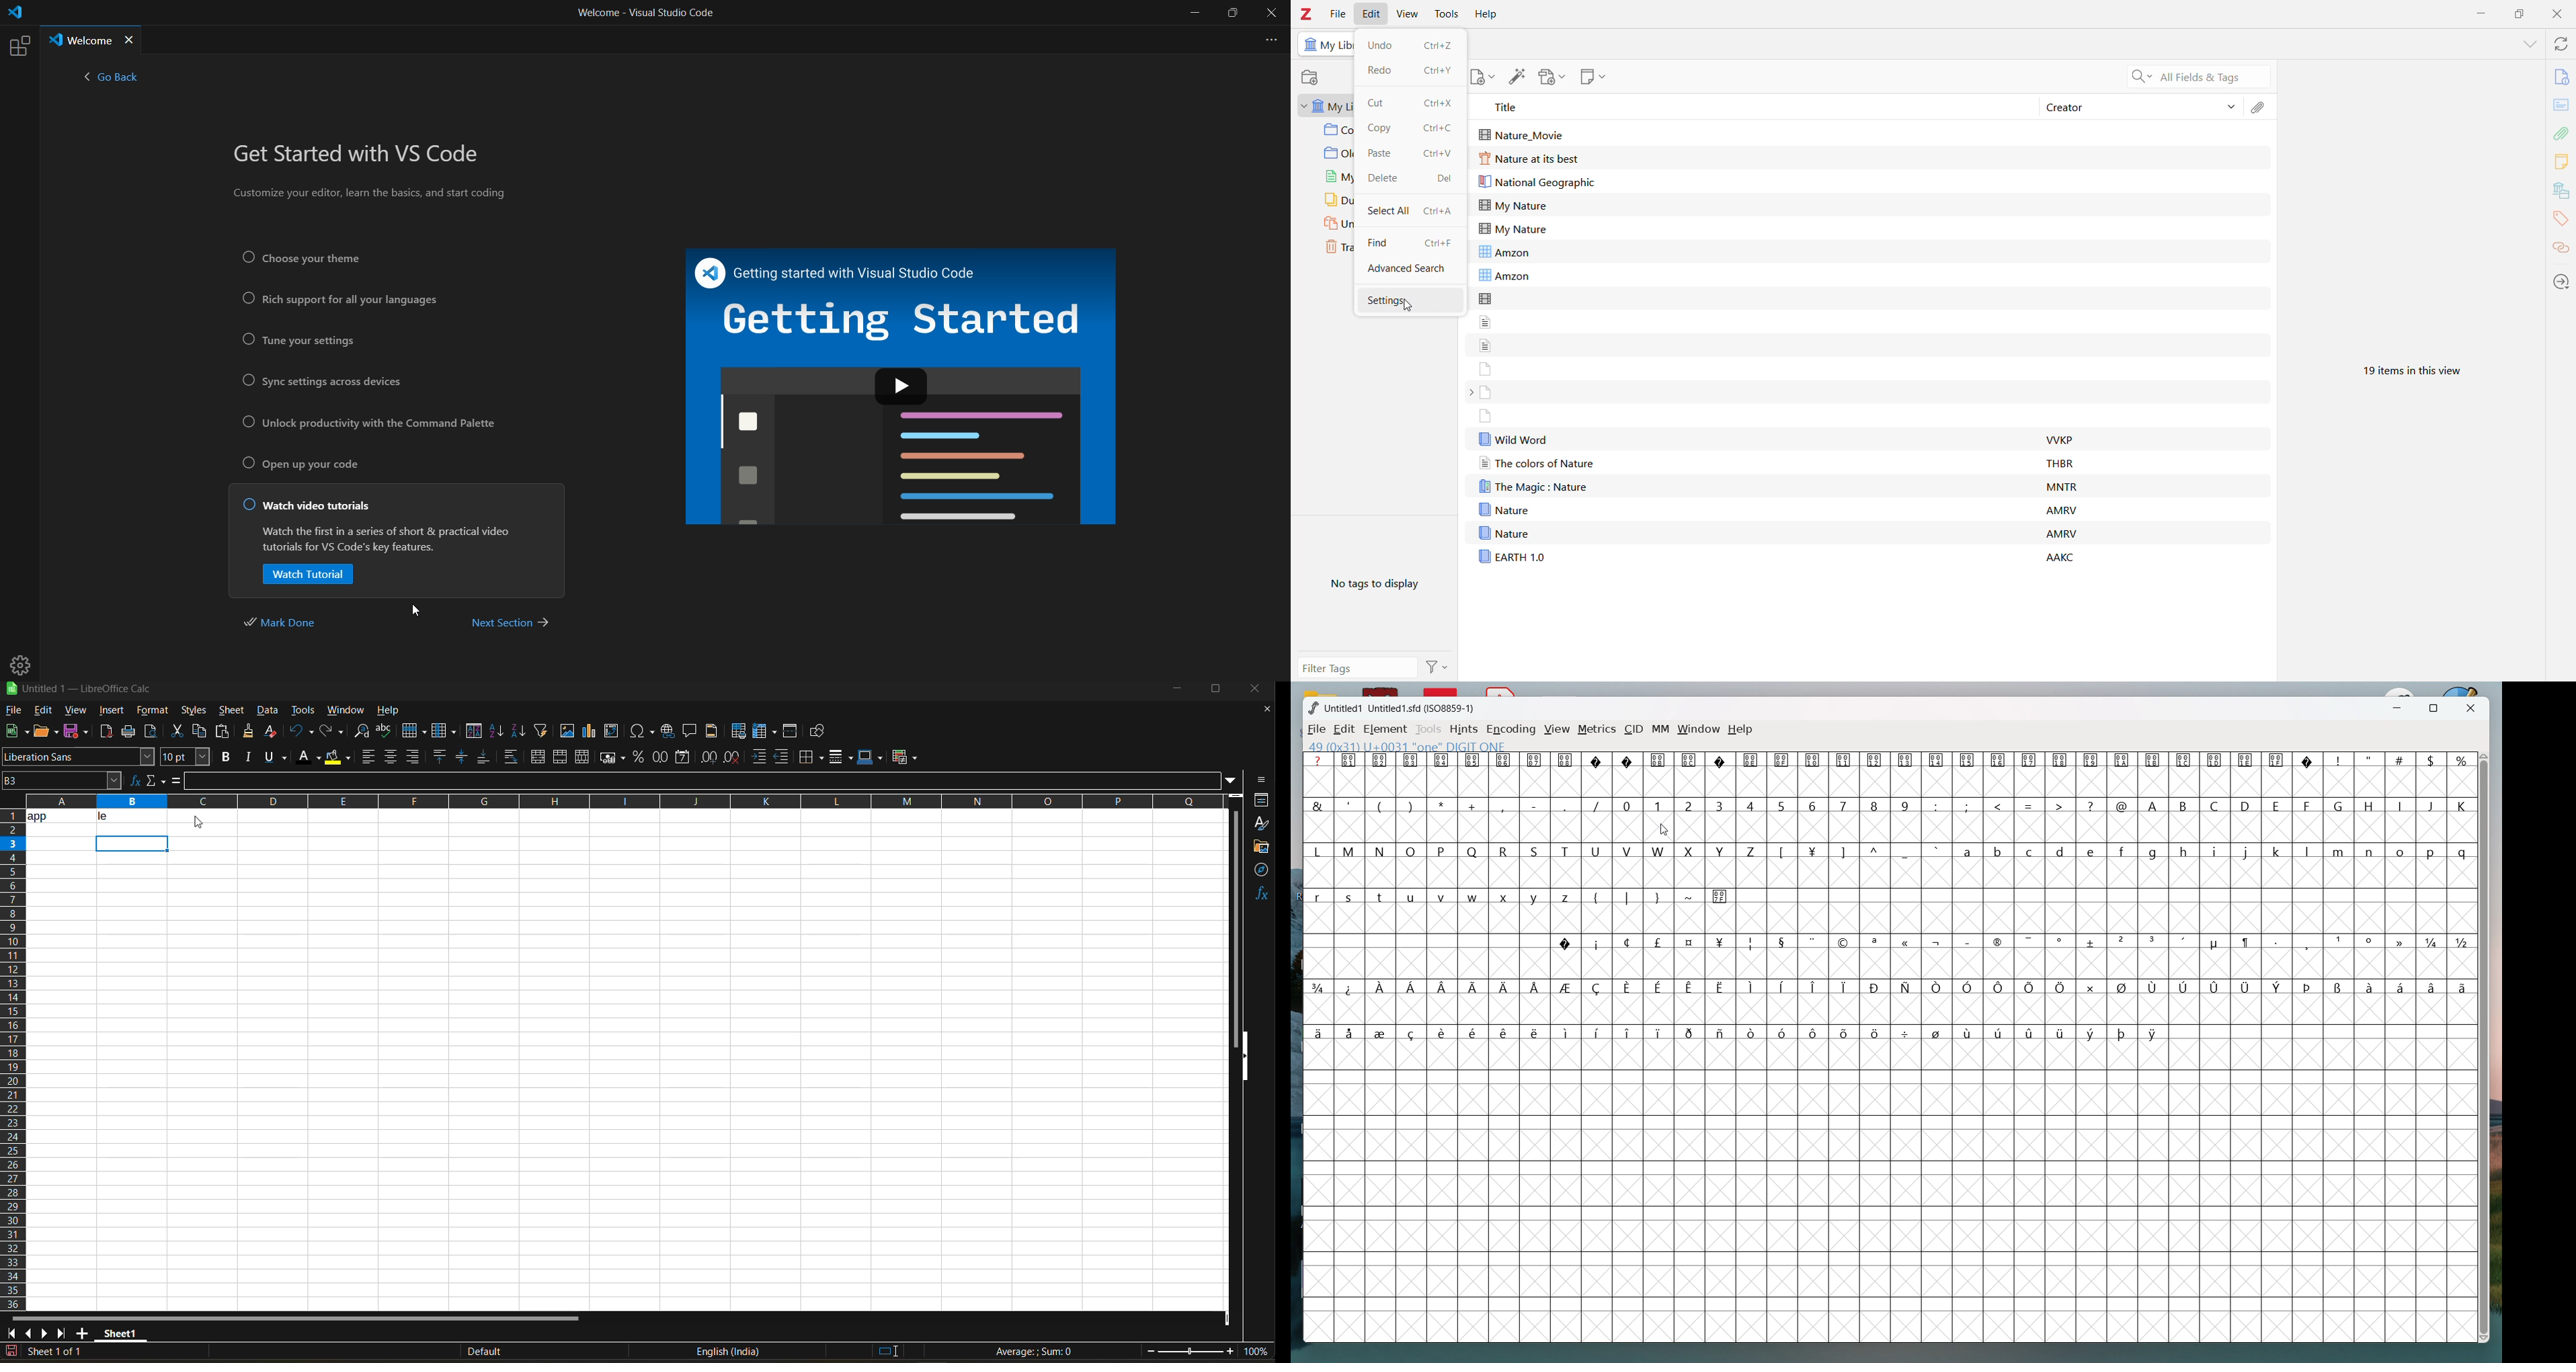 This screenshot has width=2576, height=1372. What do you see at coordinates (1244, 1057) in the screenshot?
I see `hide` at bounding box center [1244, 1057].